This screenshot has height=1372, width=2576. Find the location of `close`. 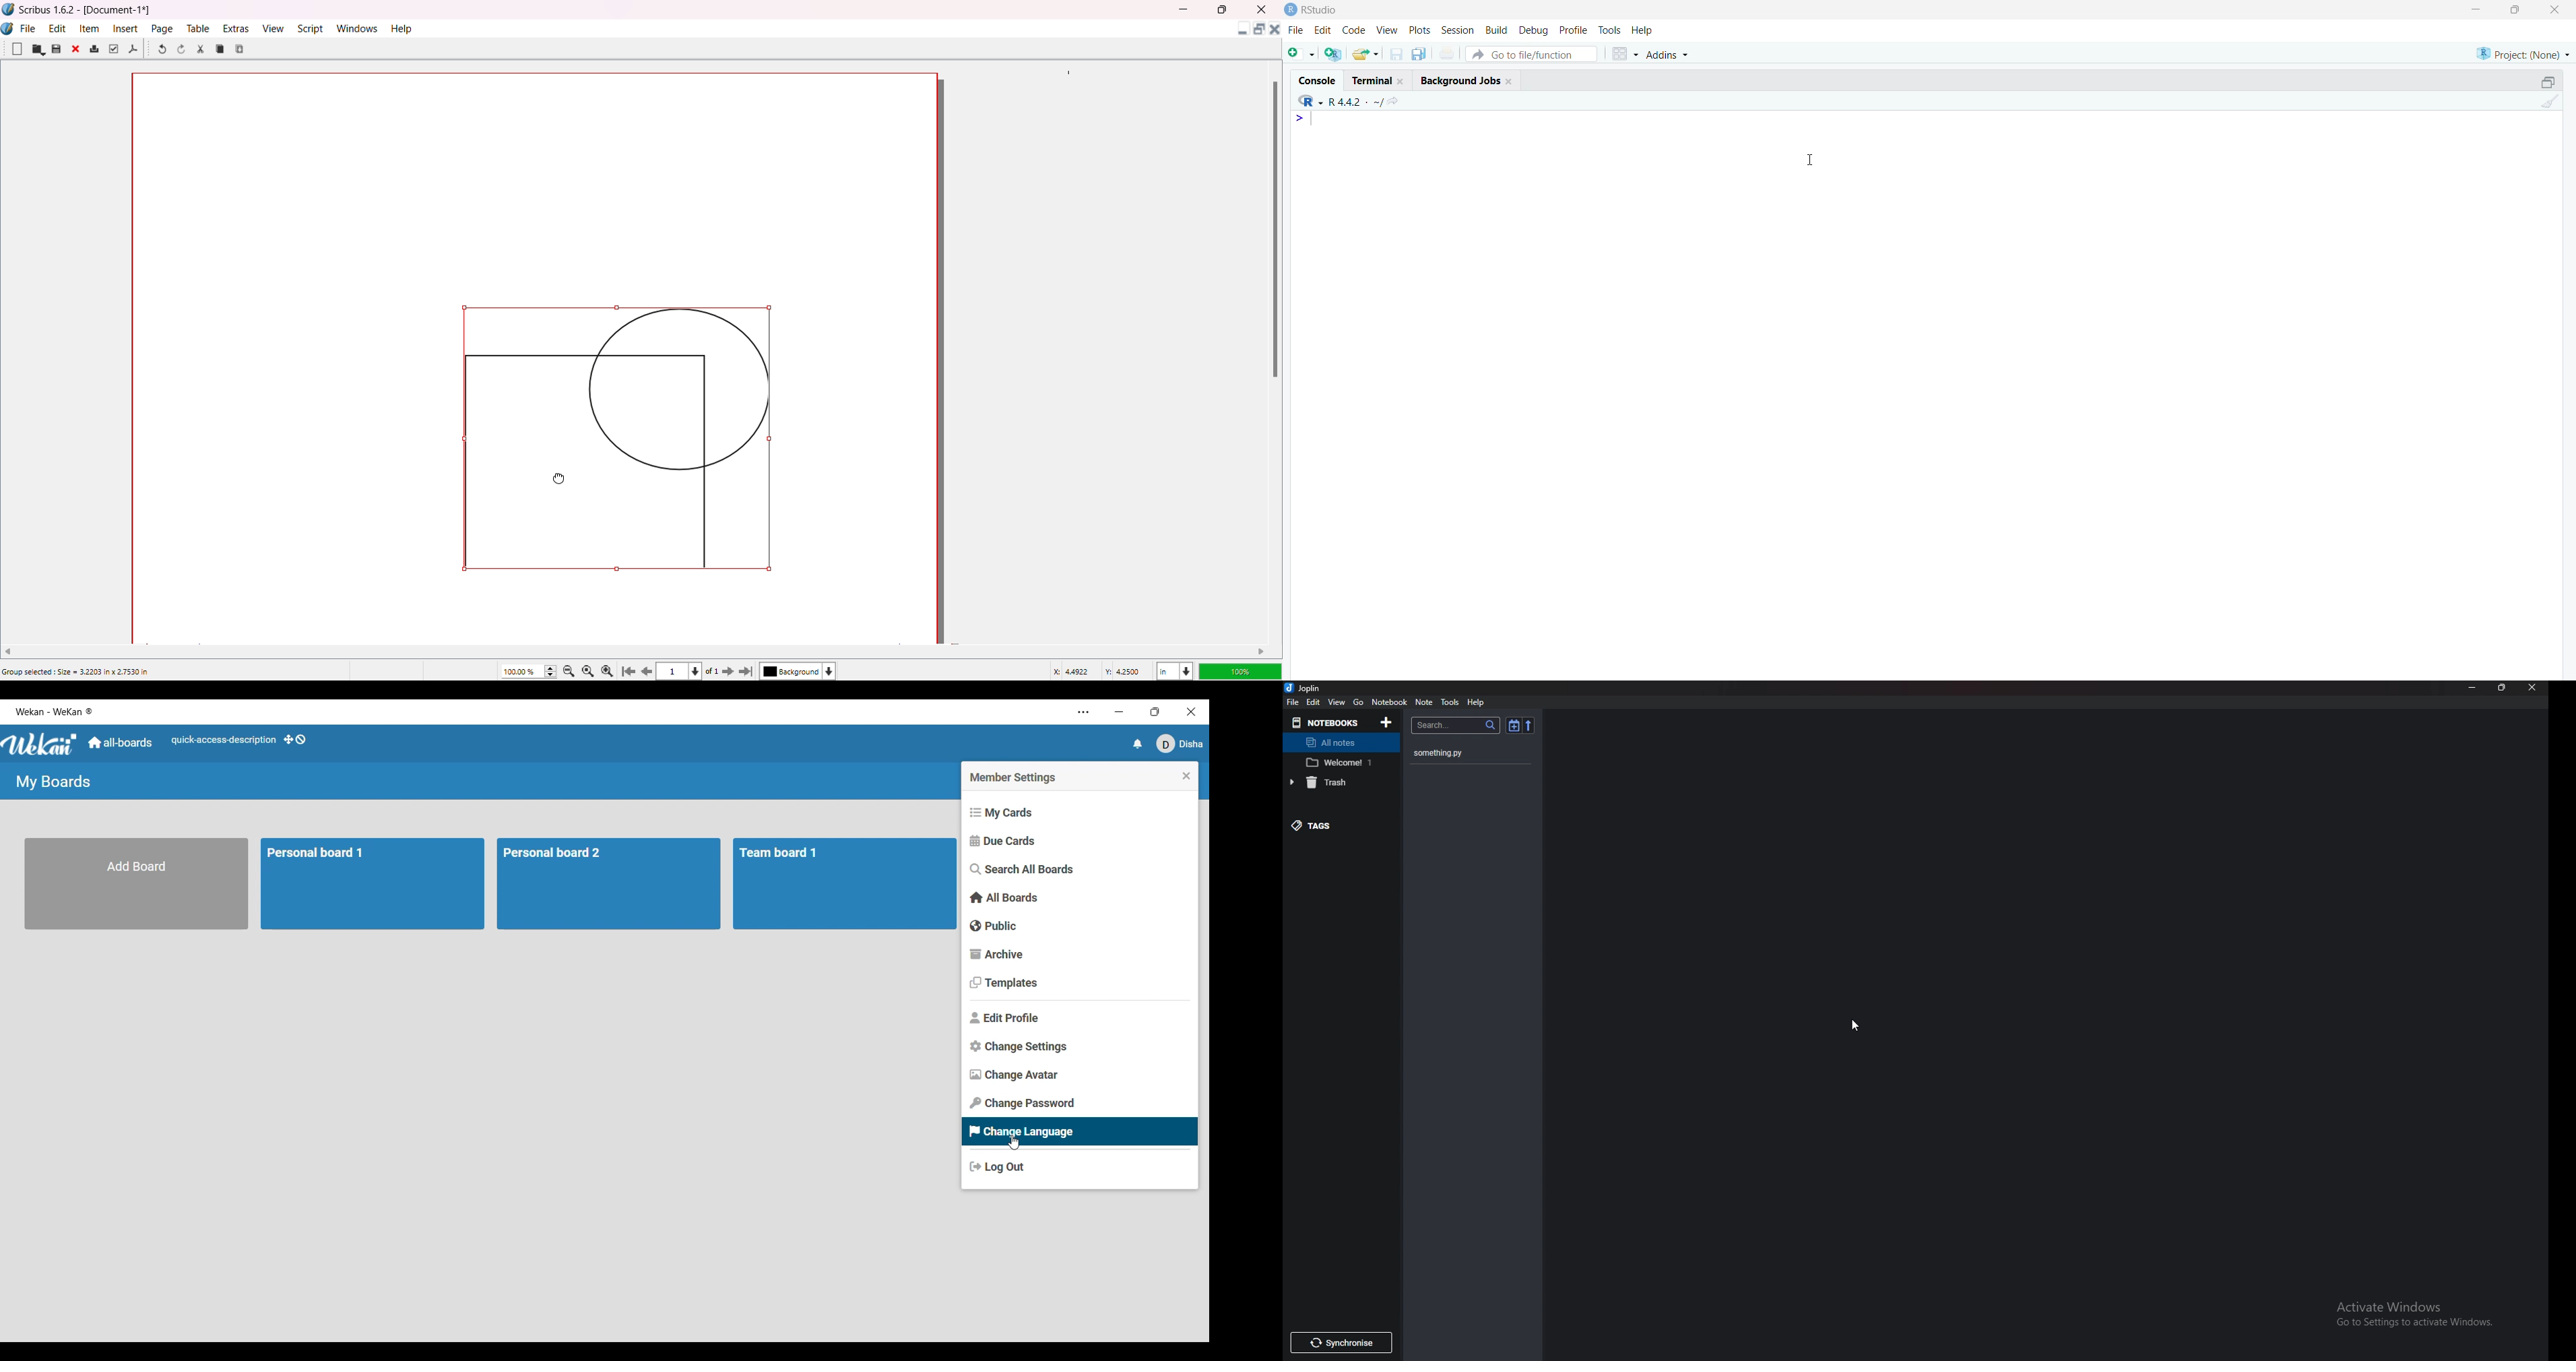

close is located at coordinates (2558, 9).